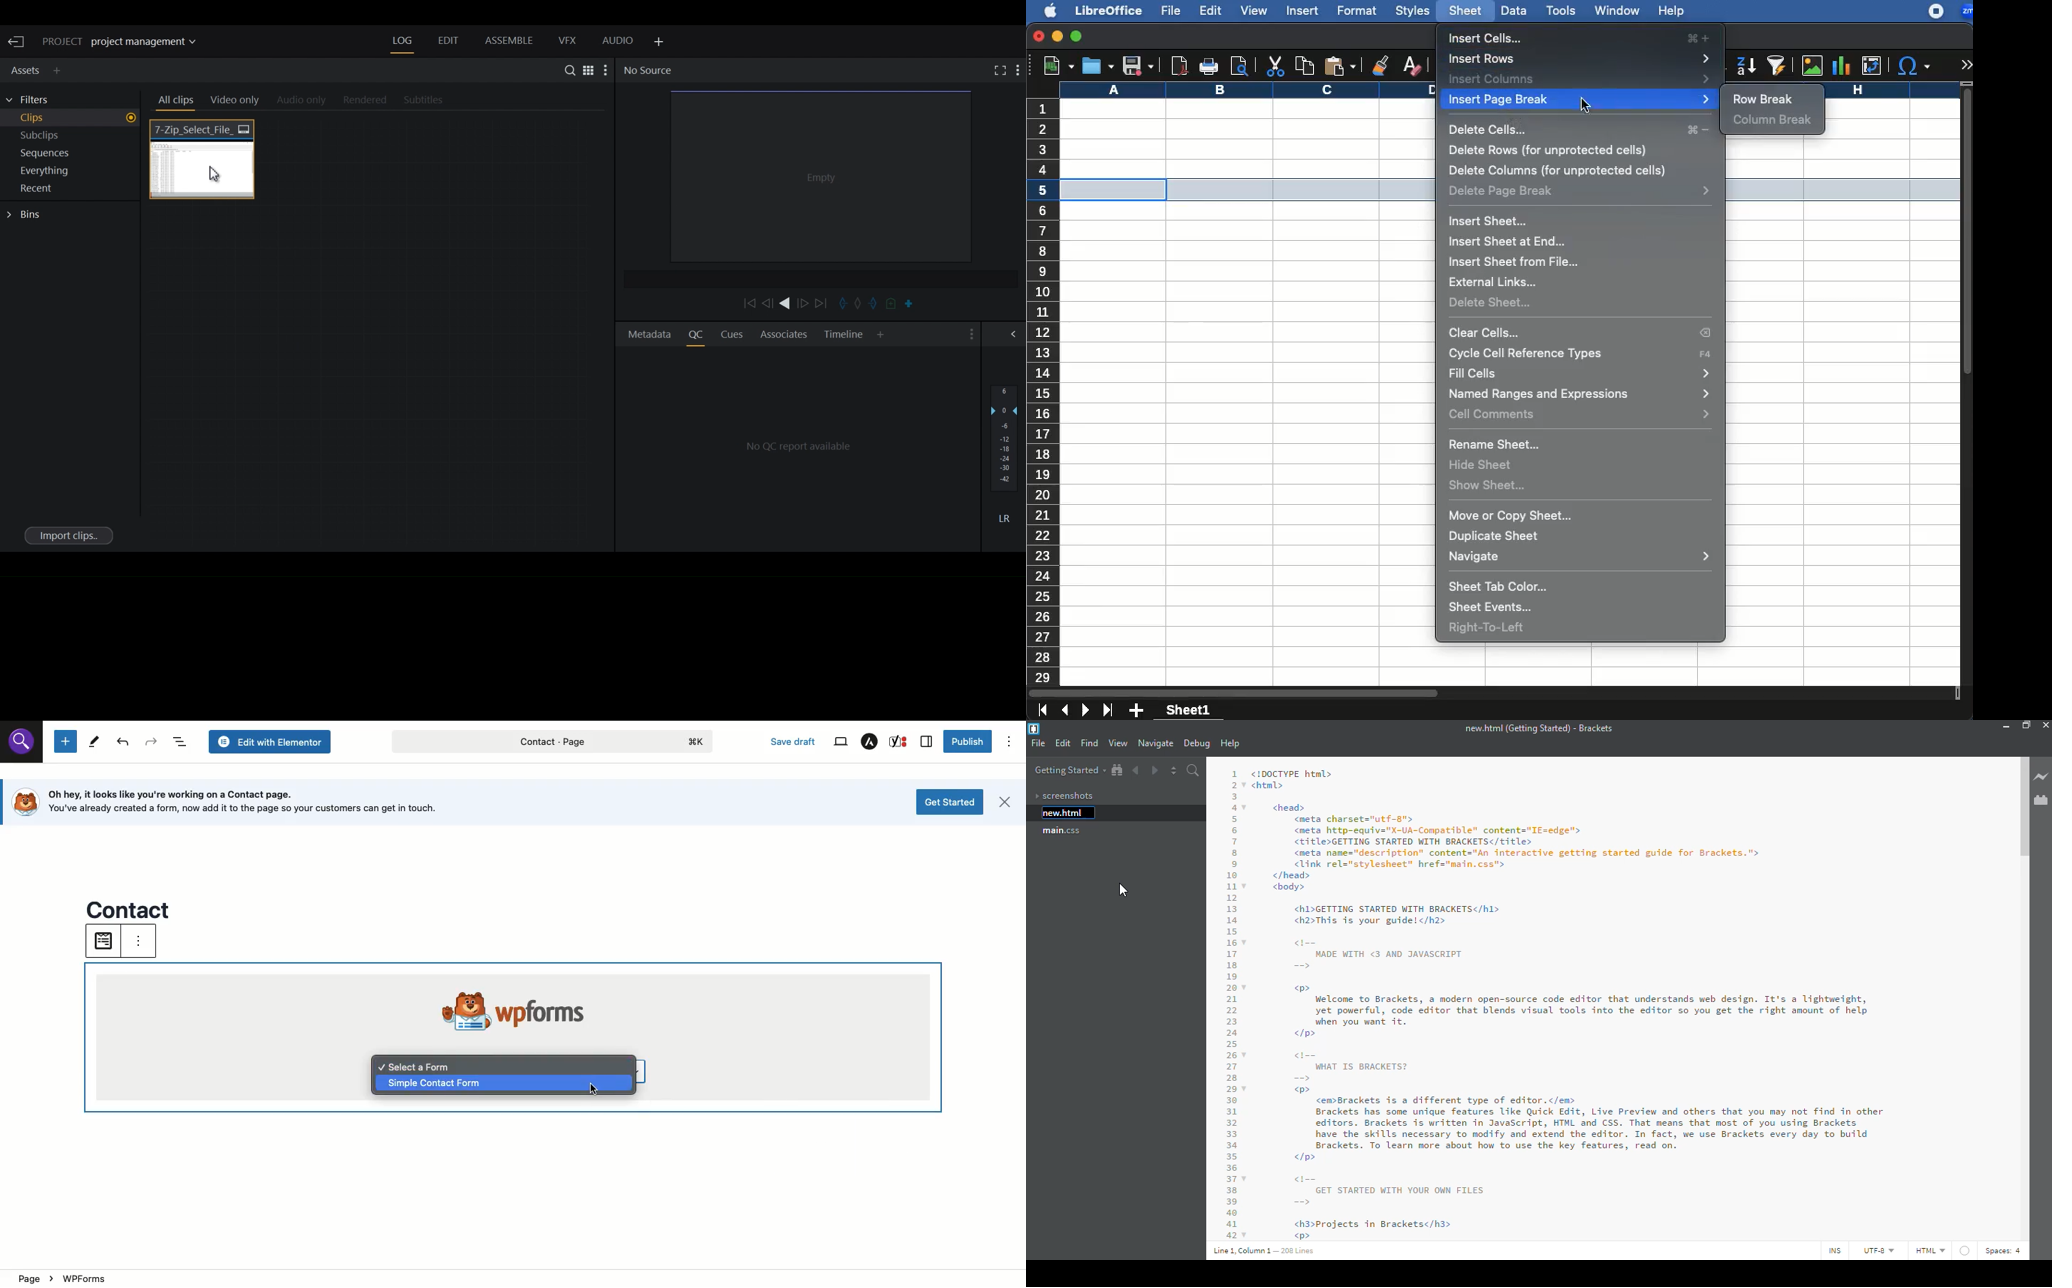 The width and height of the screenshot is (2072, 1288). I want to click on screenshots, so click(1064, 796).